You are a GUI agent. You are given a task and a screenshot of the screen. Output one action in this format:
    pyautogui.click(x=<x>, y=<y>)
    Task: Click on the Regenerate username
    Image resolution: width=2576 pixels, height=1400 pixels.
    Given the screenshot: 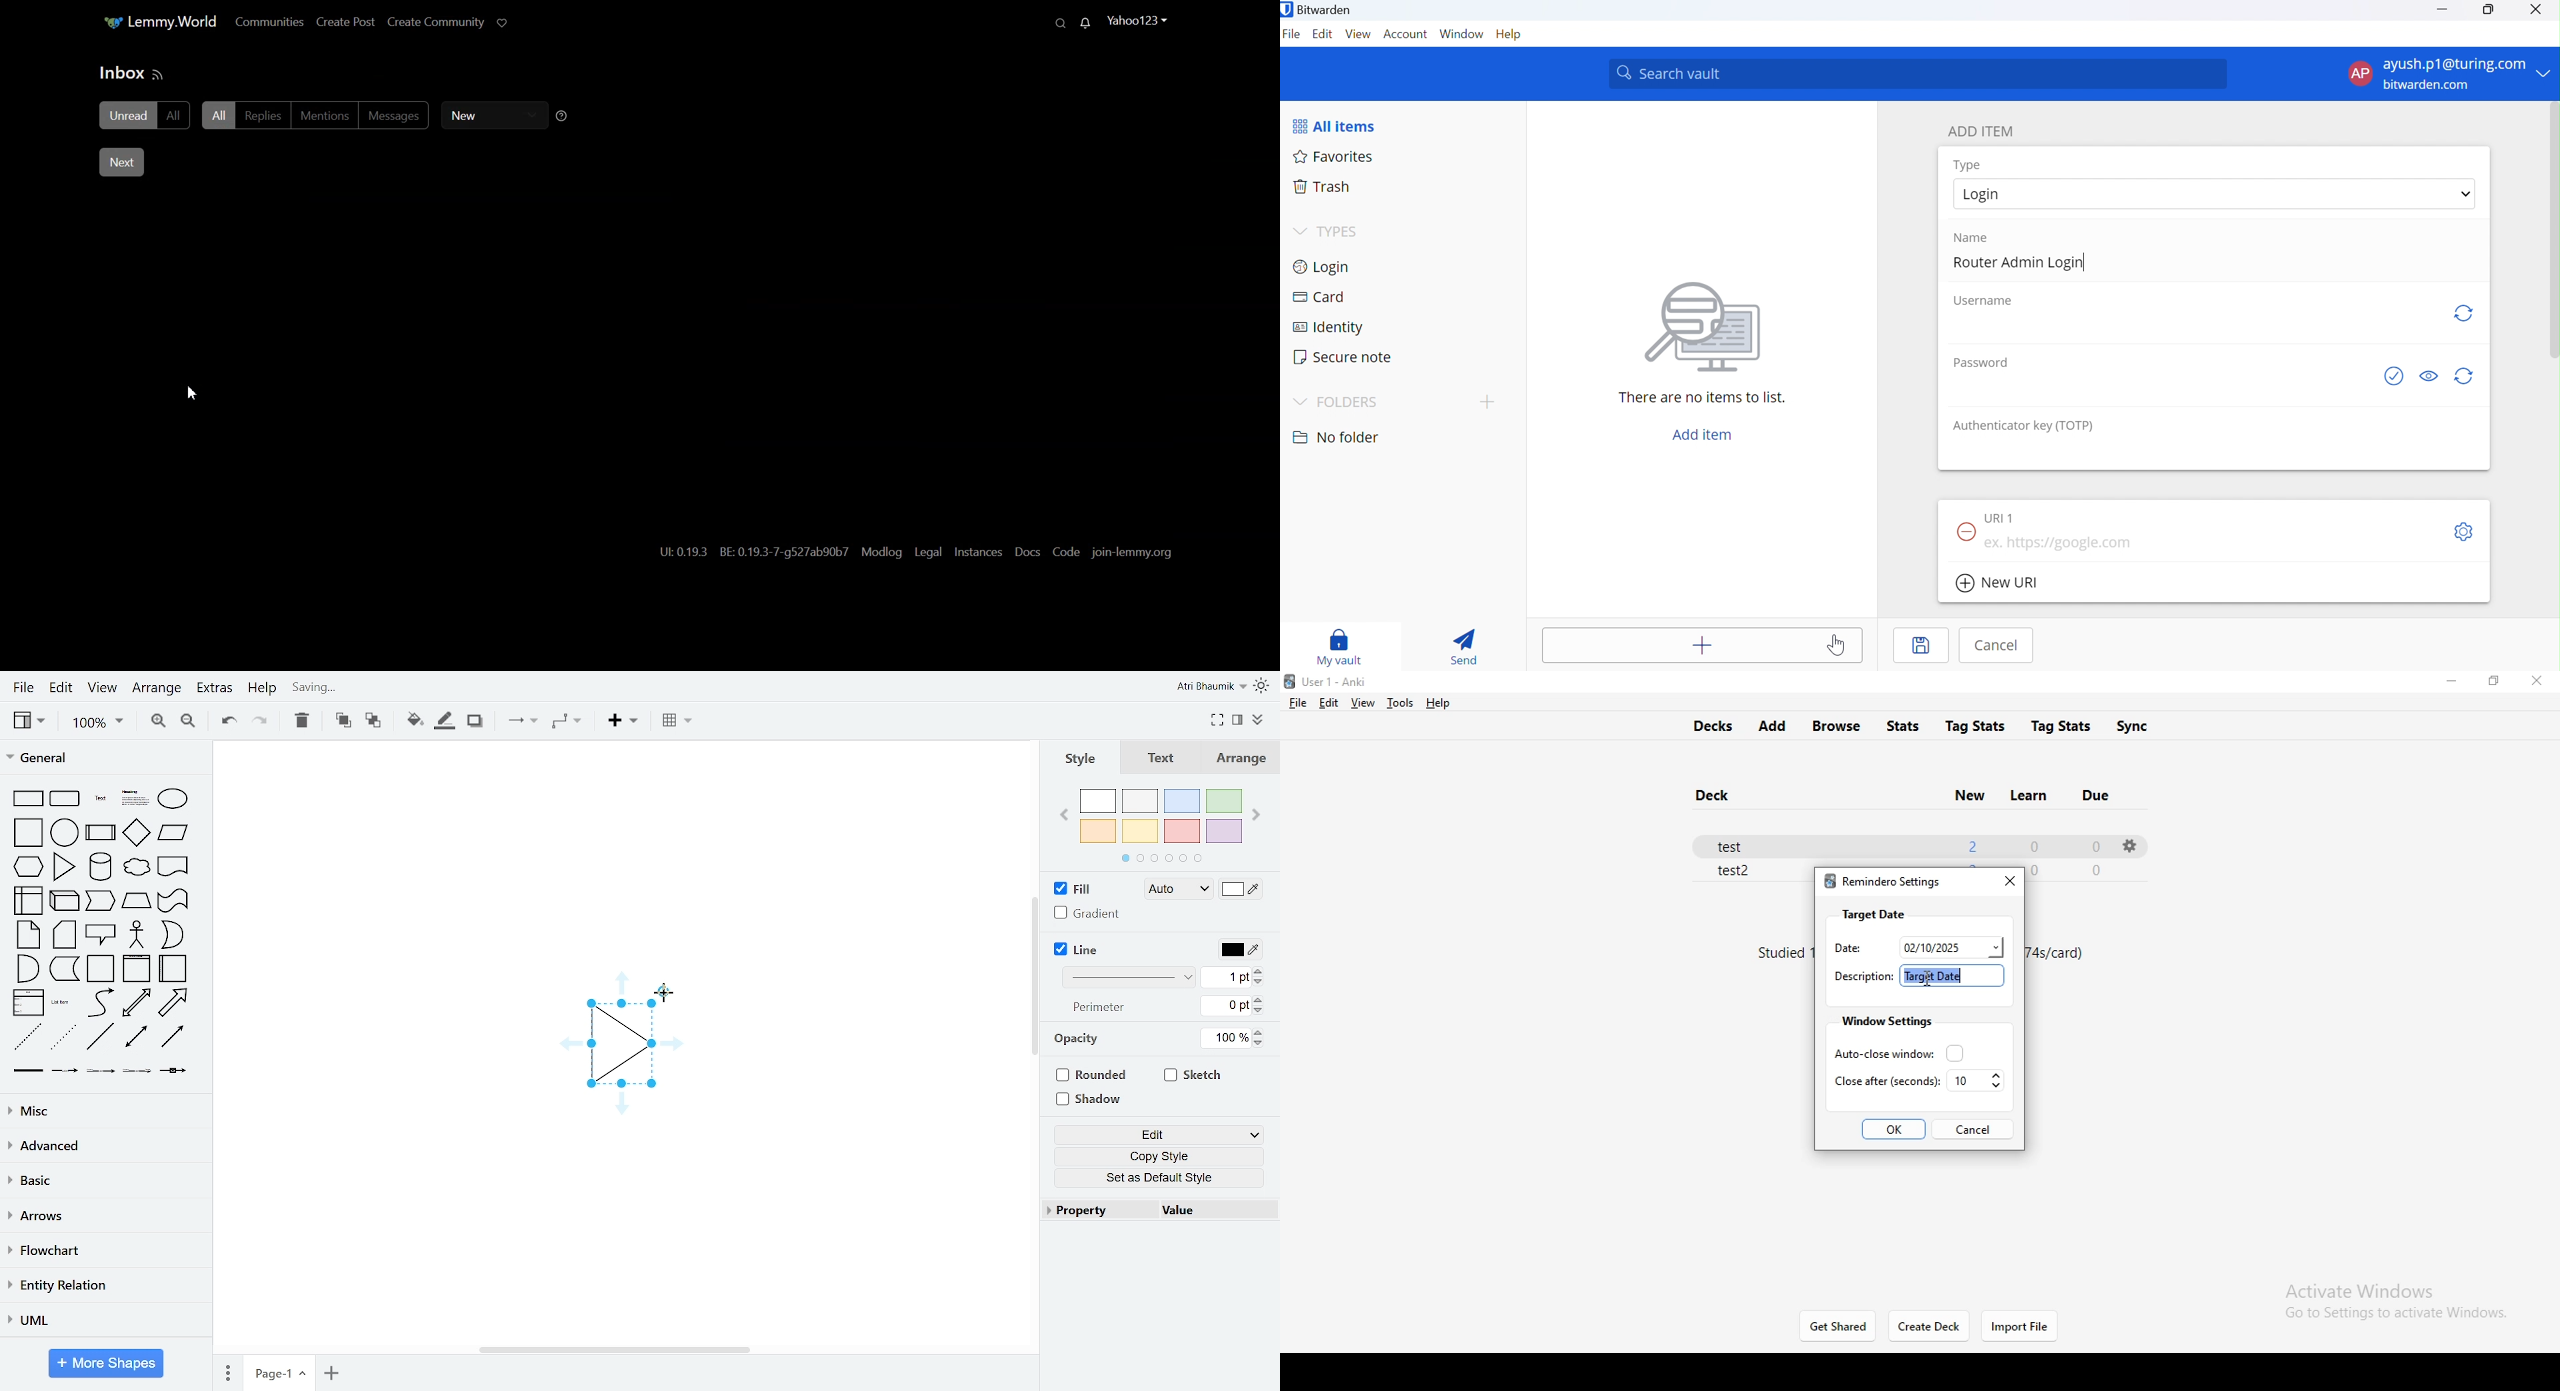 What is the action you would take?
    pyautogui.click(x=2462, y=314)
    